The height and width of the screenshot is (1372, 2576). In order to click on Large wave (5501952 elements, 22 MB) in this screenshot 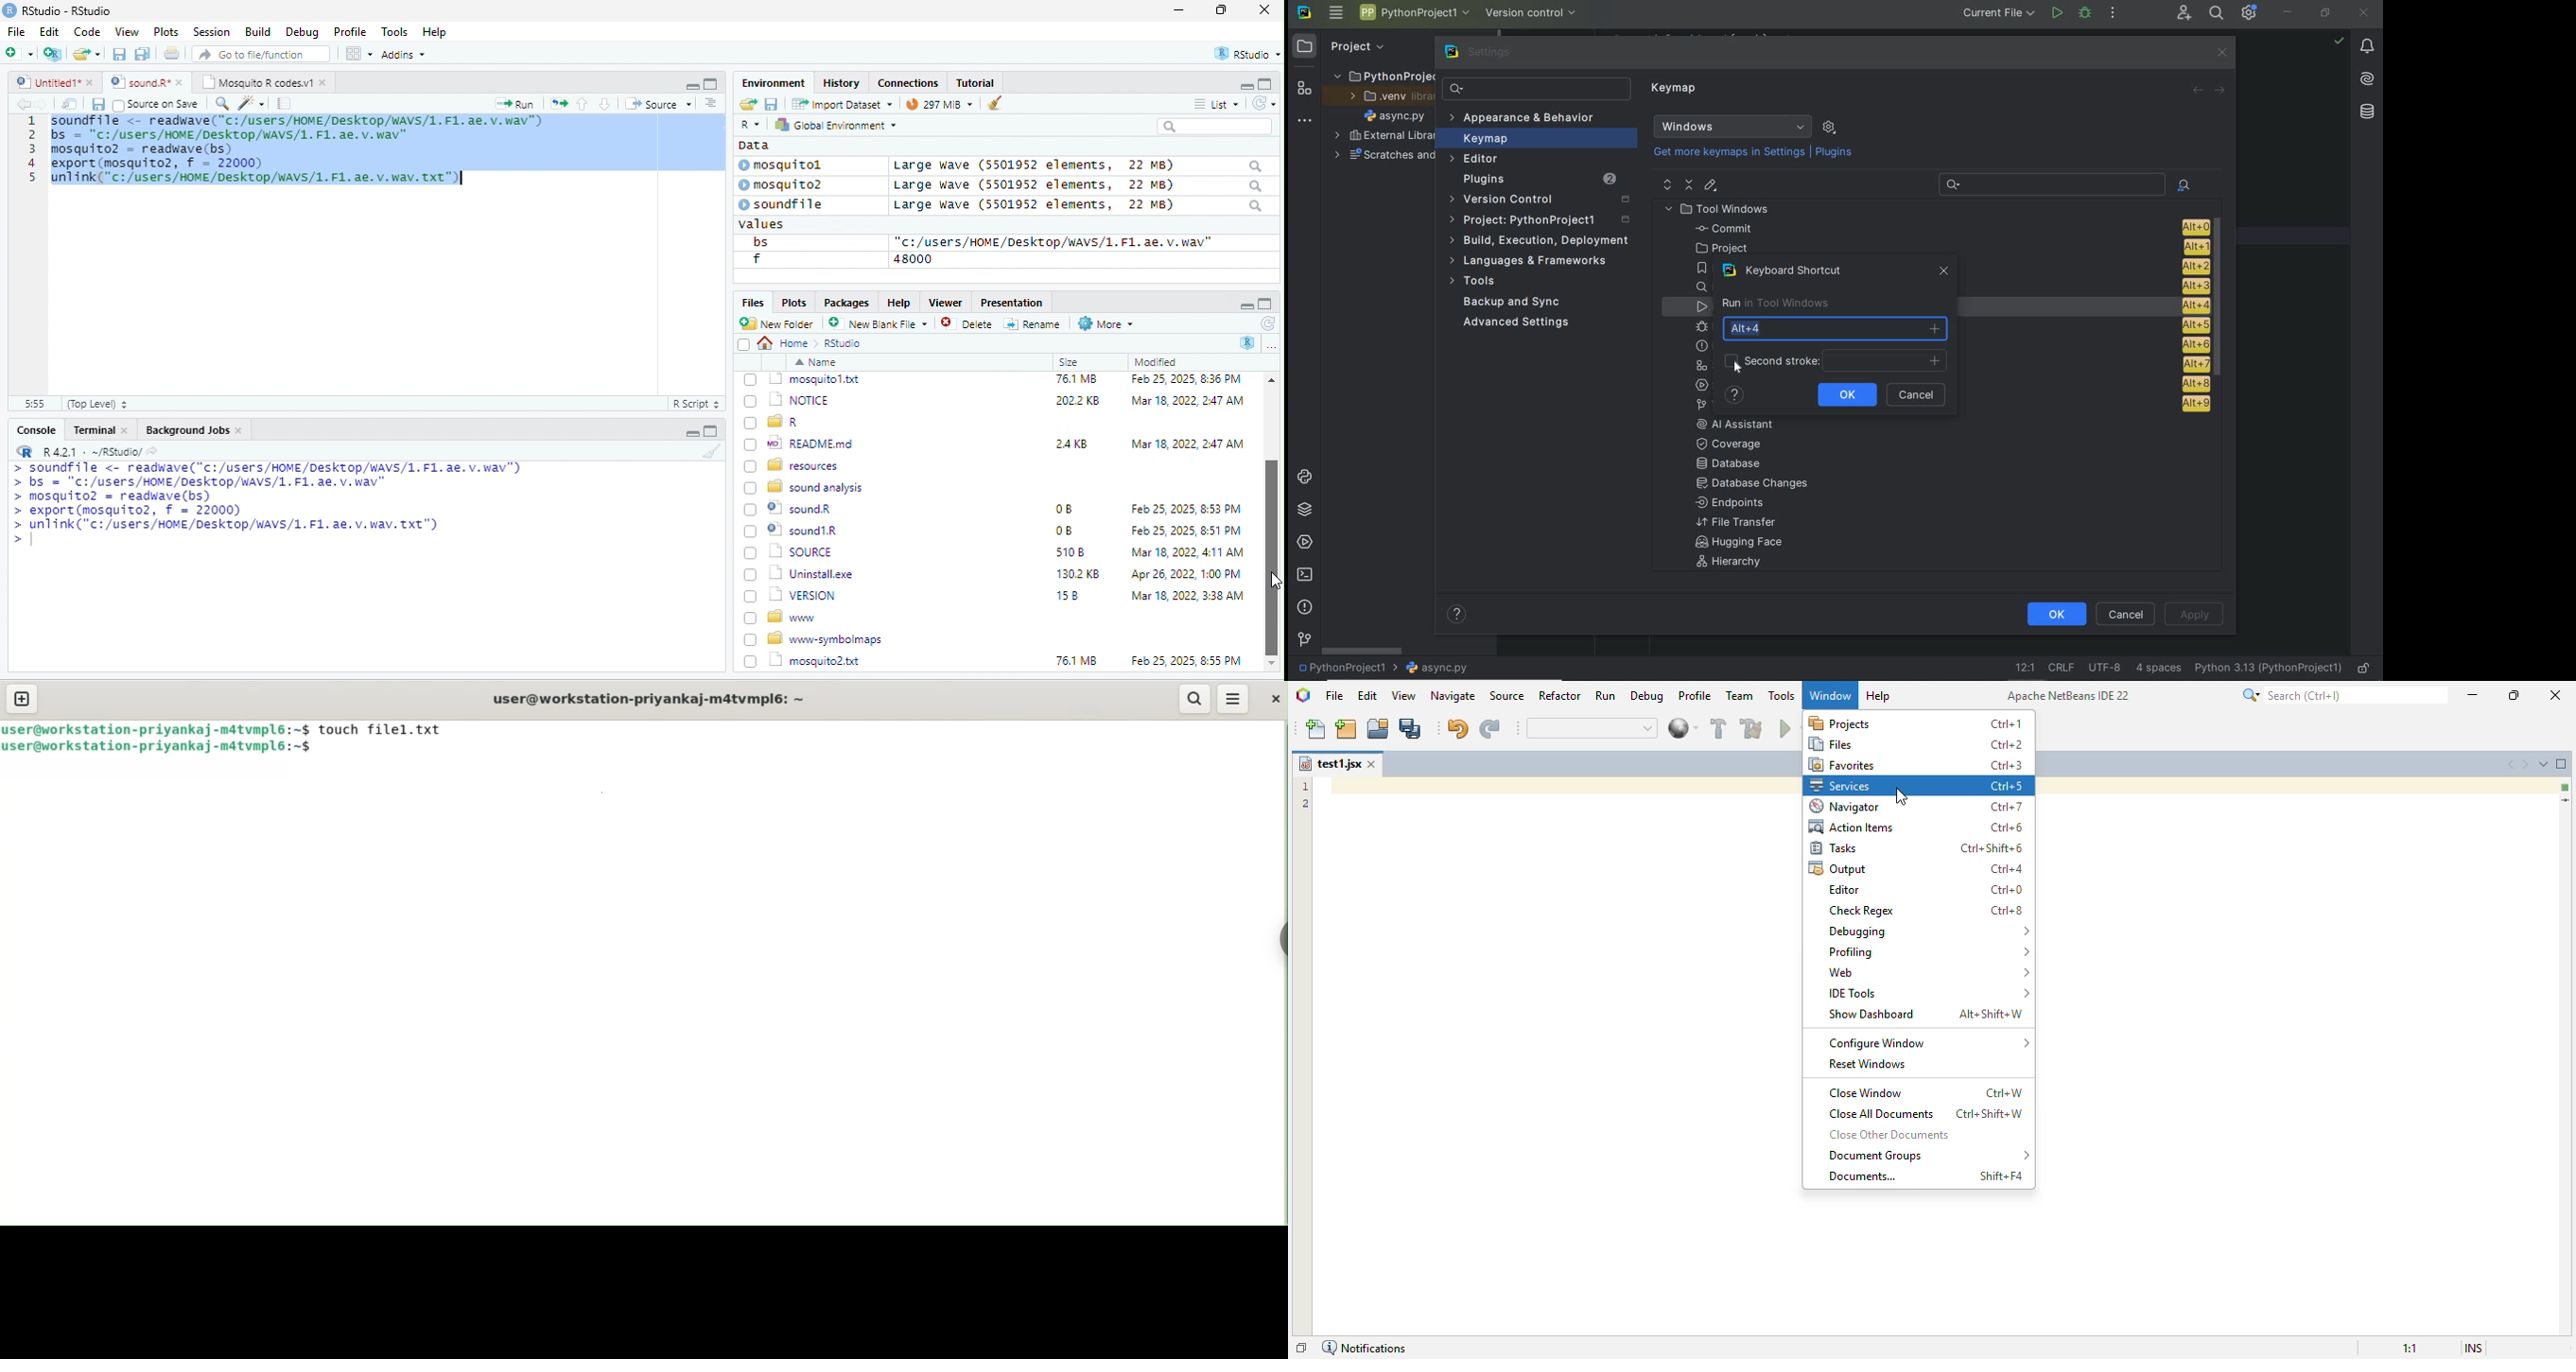, I will do `click(1077, 165)`.